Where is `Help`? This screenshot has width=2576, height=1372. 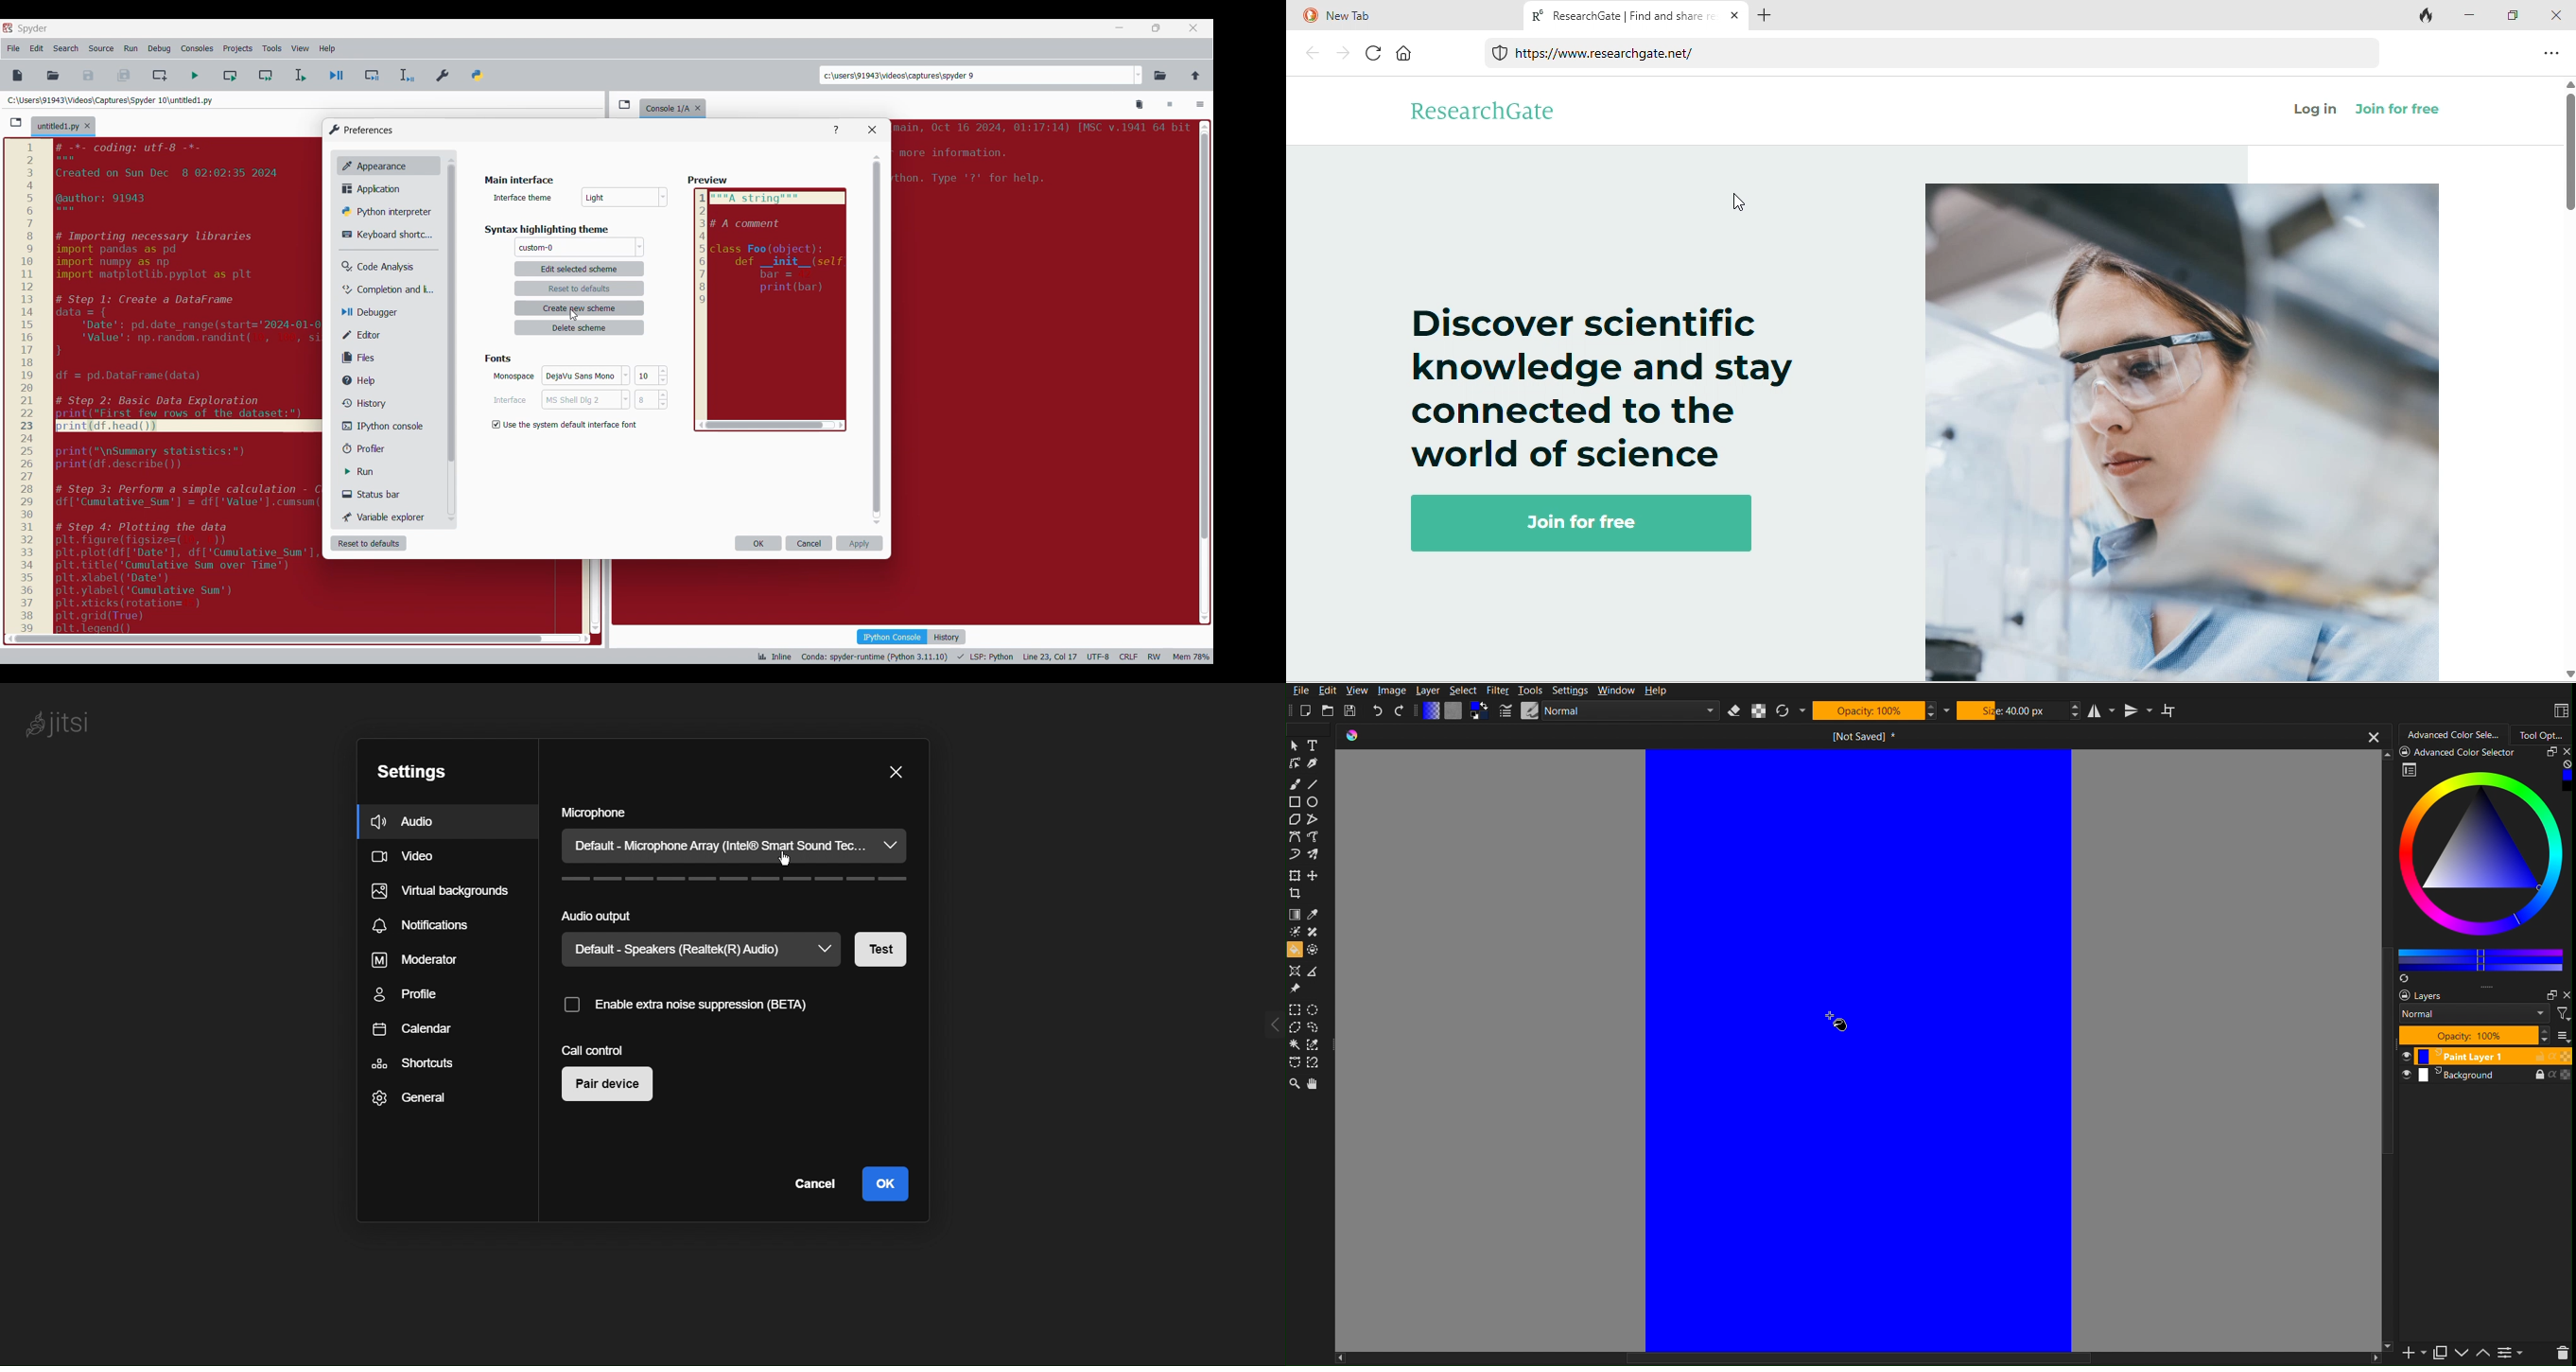
Help is located at coordinates (836, 130).